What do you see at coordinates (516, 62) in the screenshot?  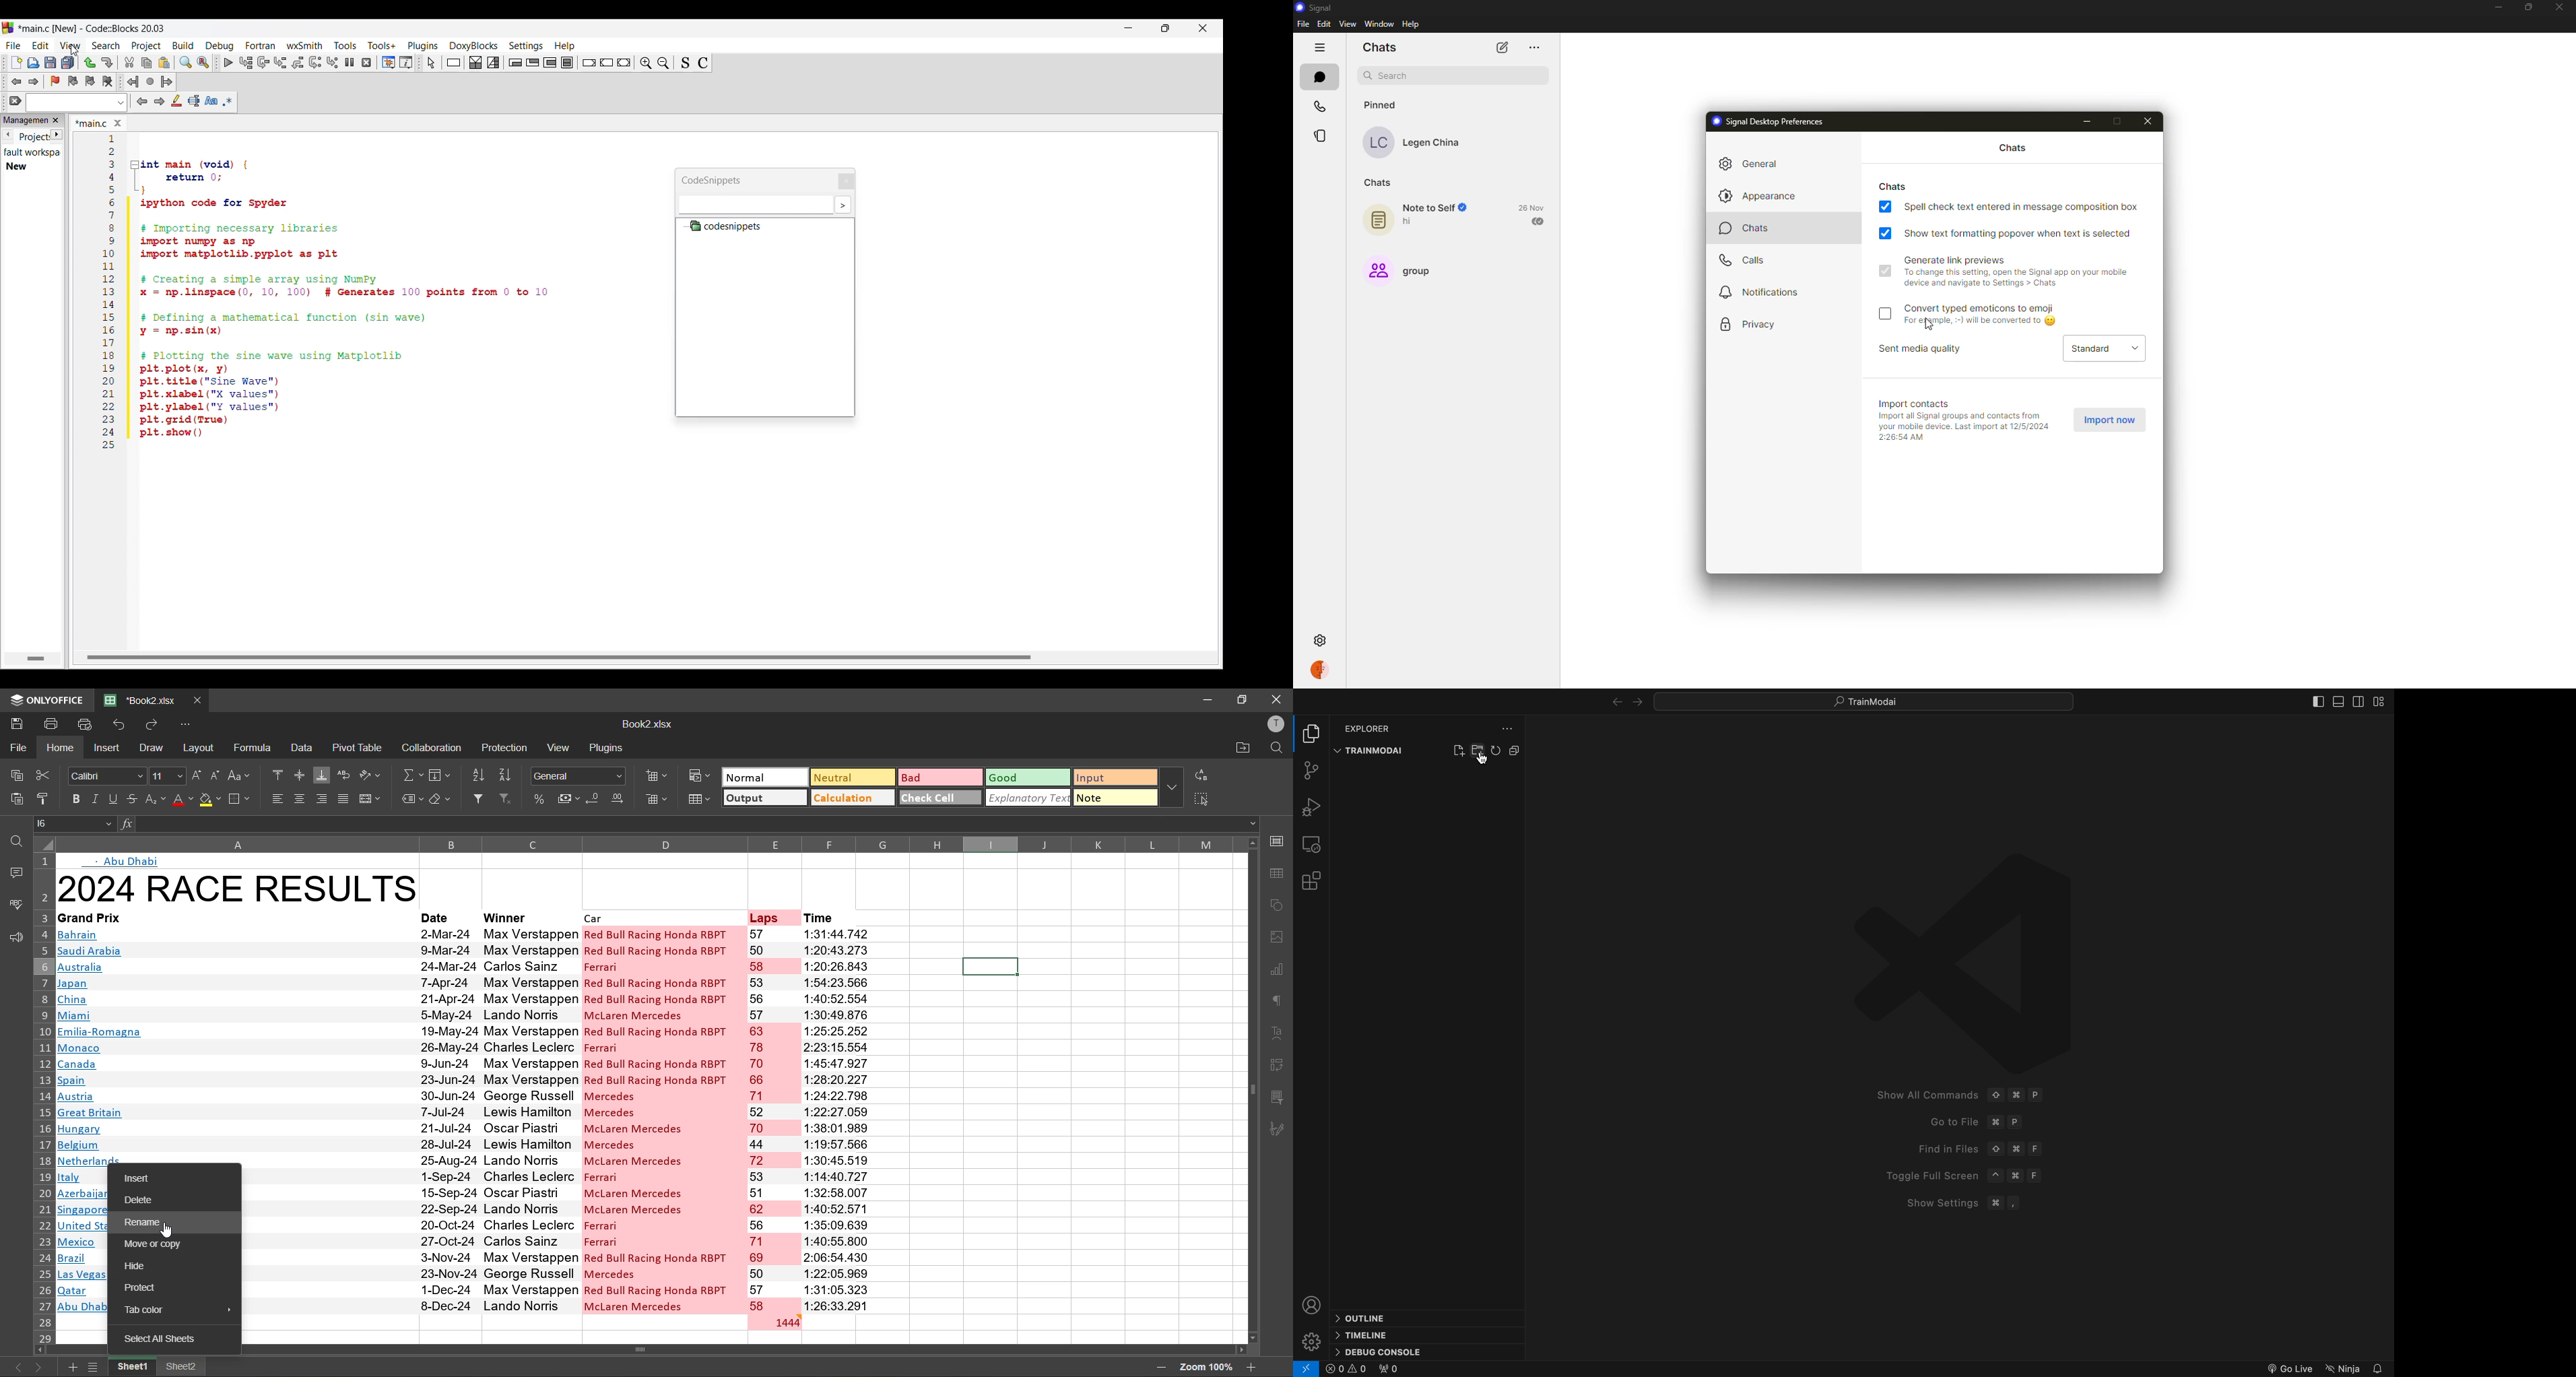 I see `Entry condition loop` at bounding box center [516, 62].